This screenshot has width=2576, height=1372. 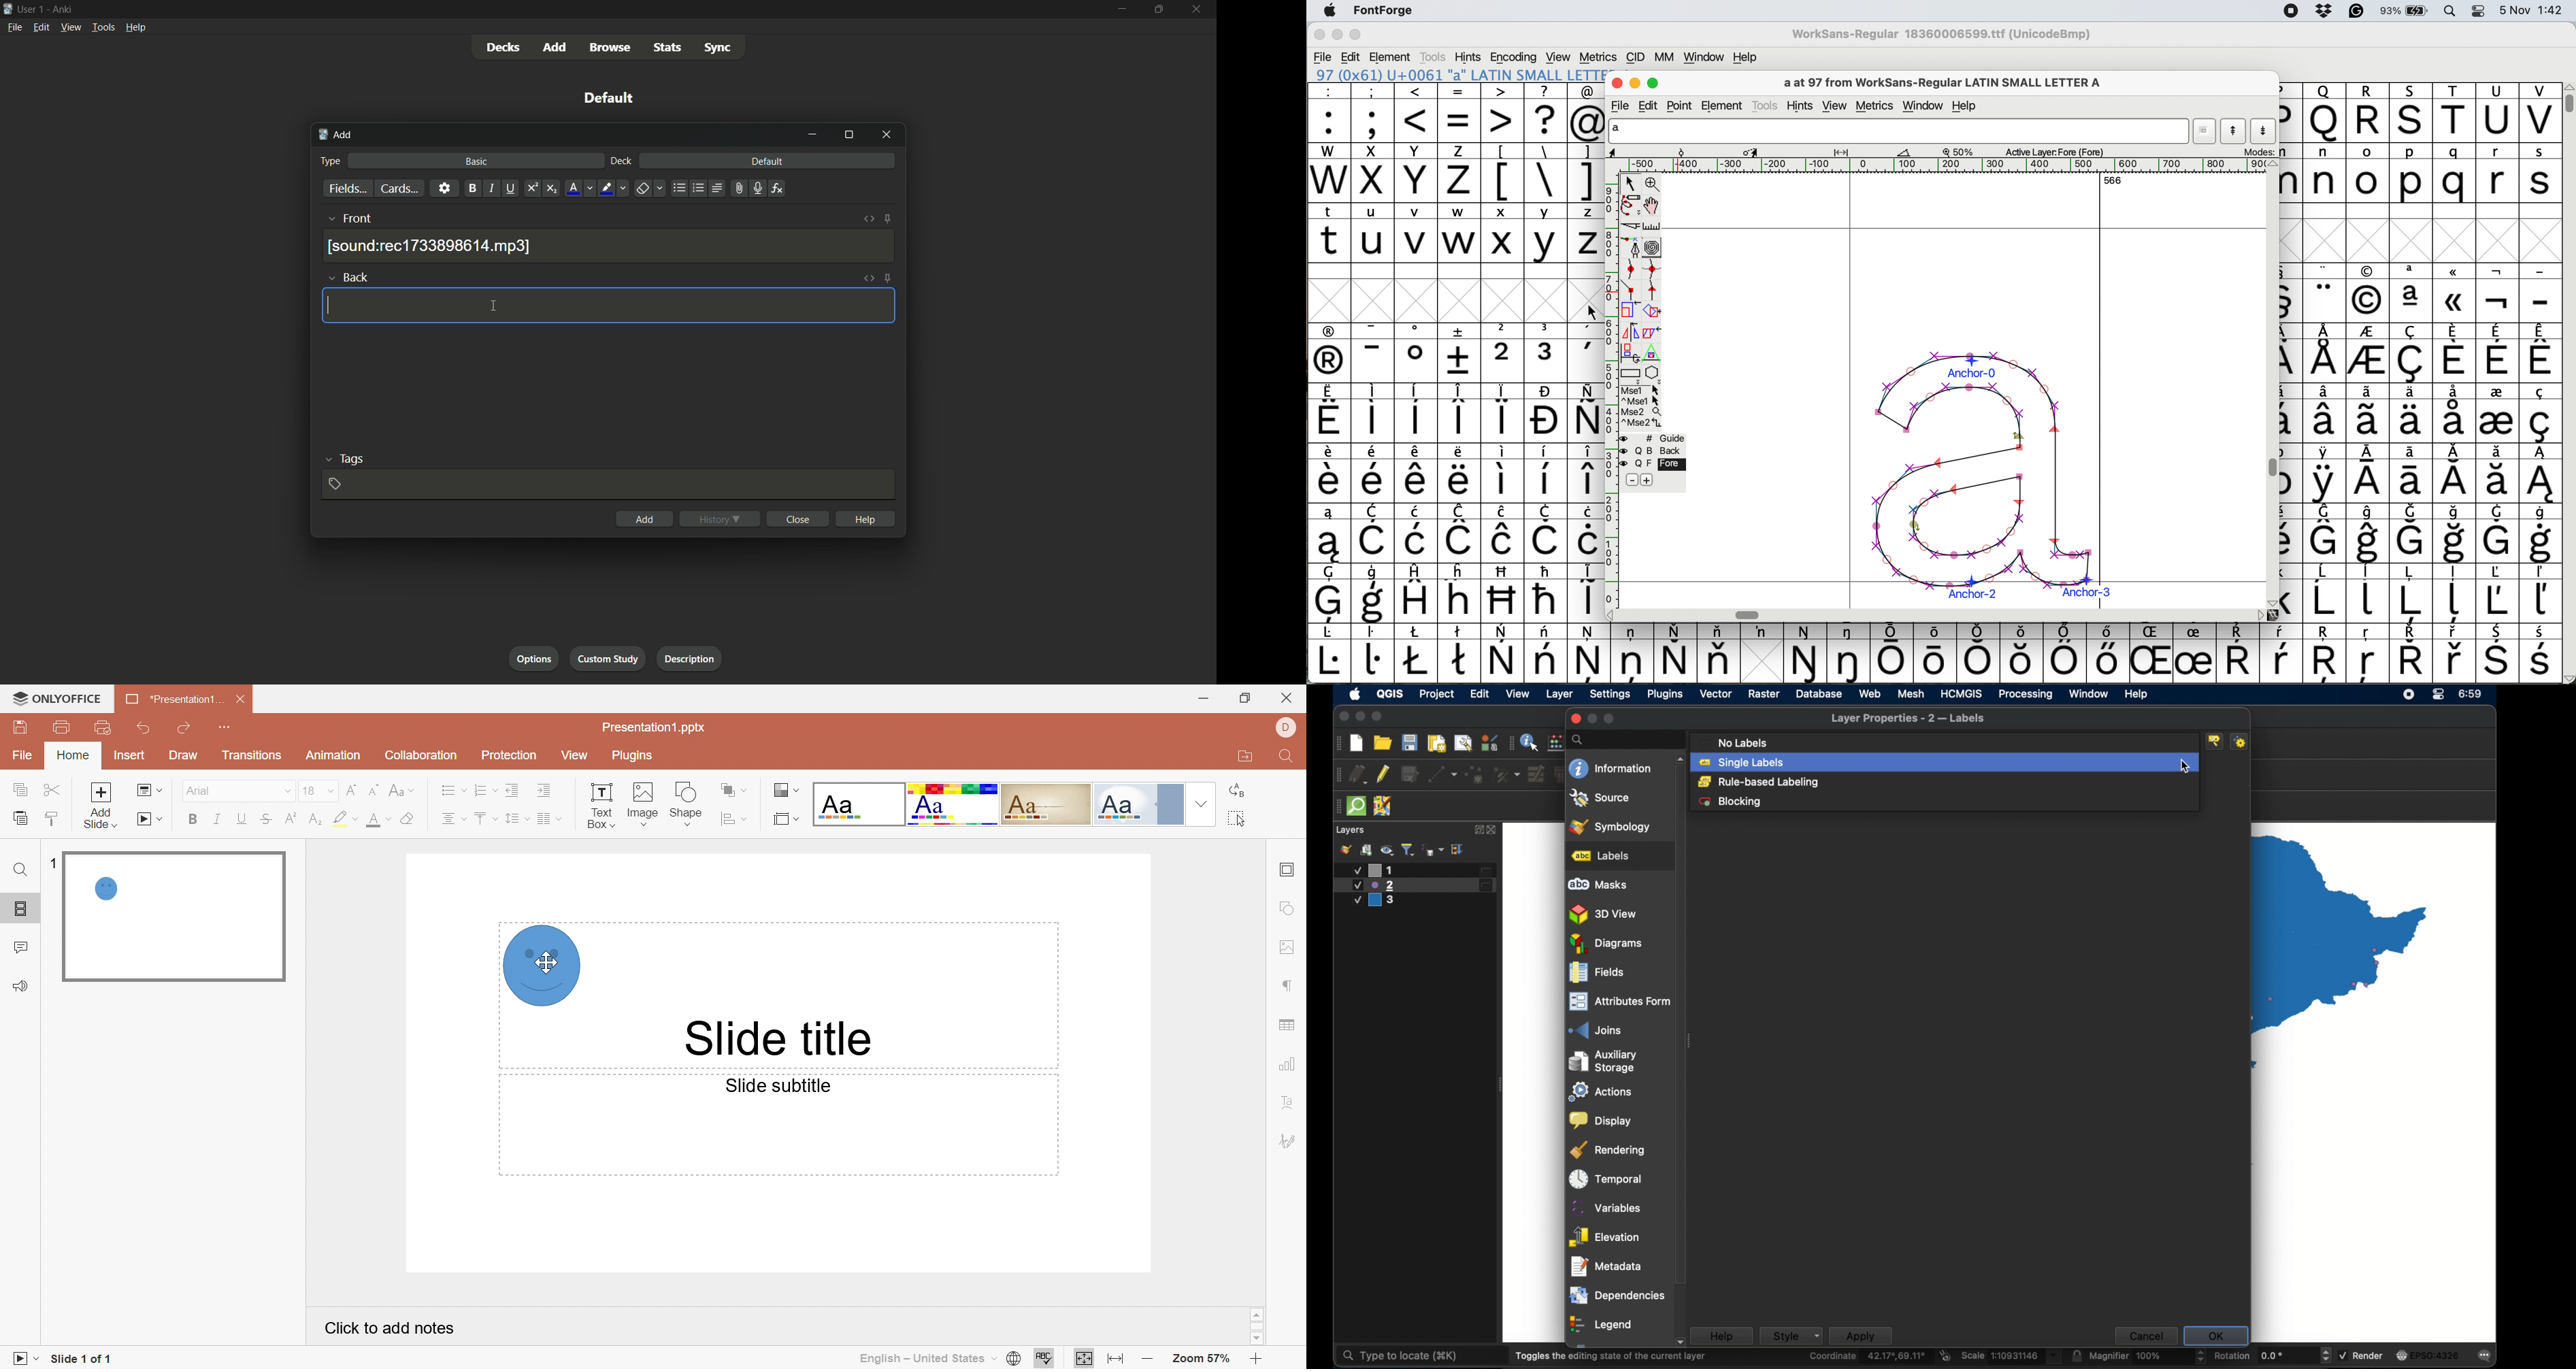 What do you see at coordinates (1504, 593) in the screenshot?
I see `` at bounding box center [1504, 593].